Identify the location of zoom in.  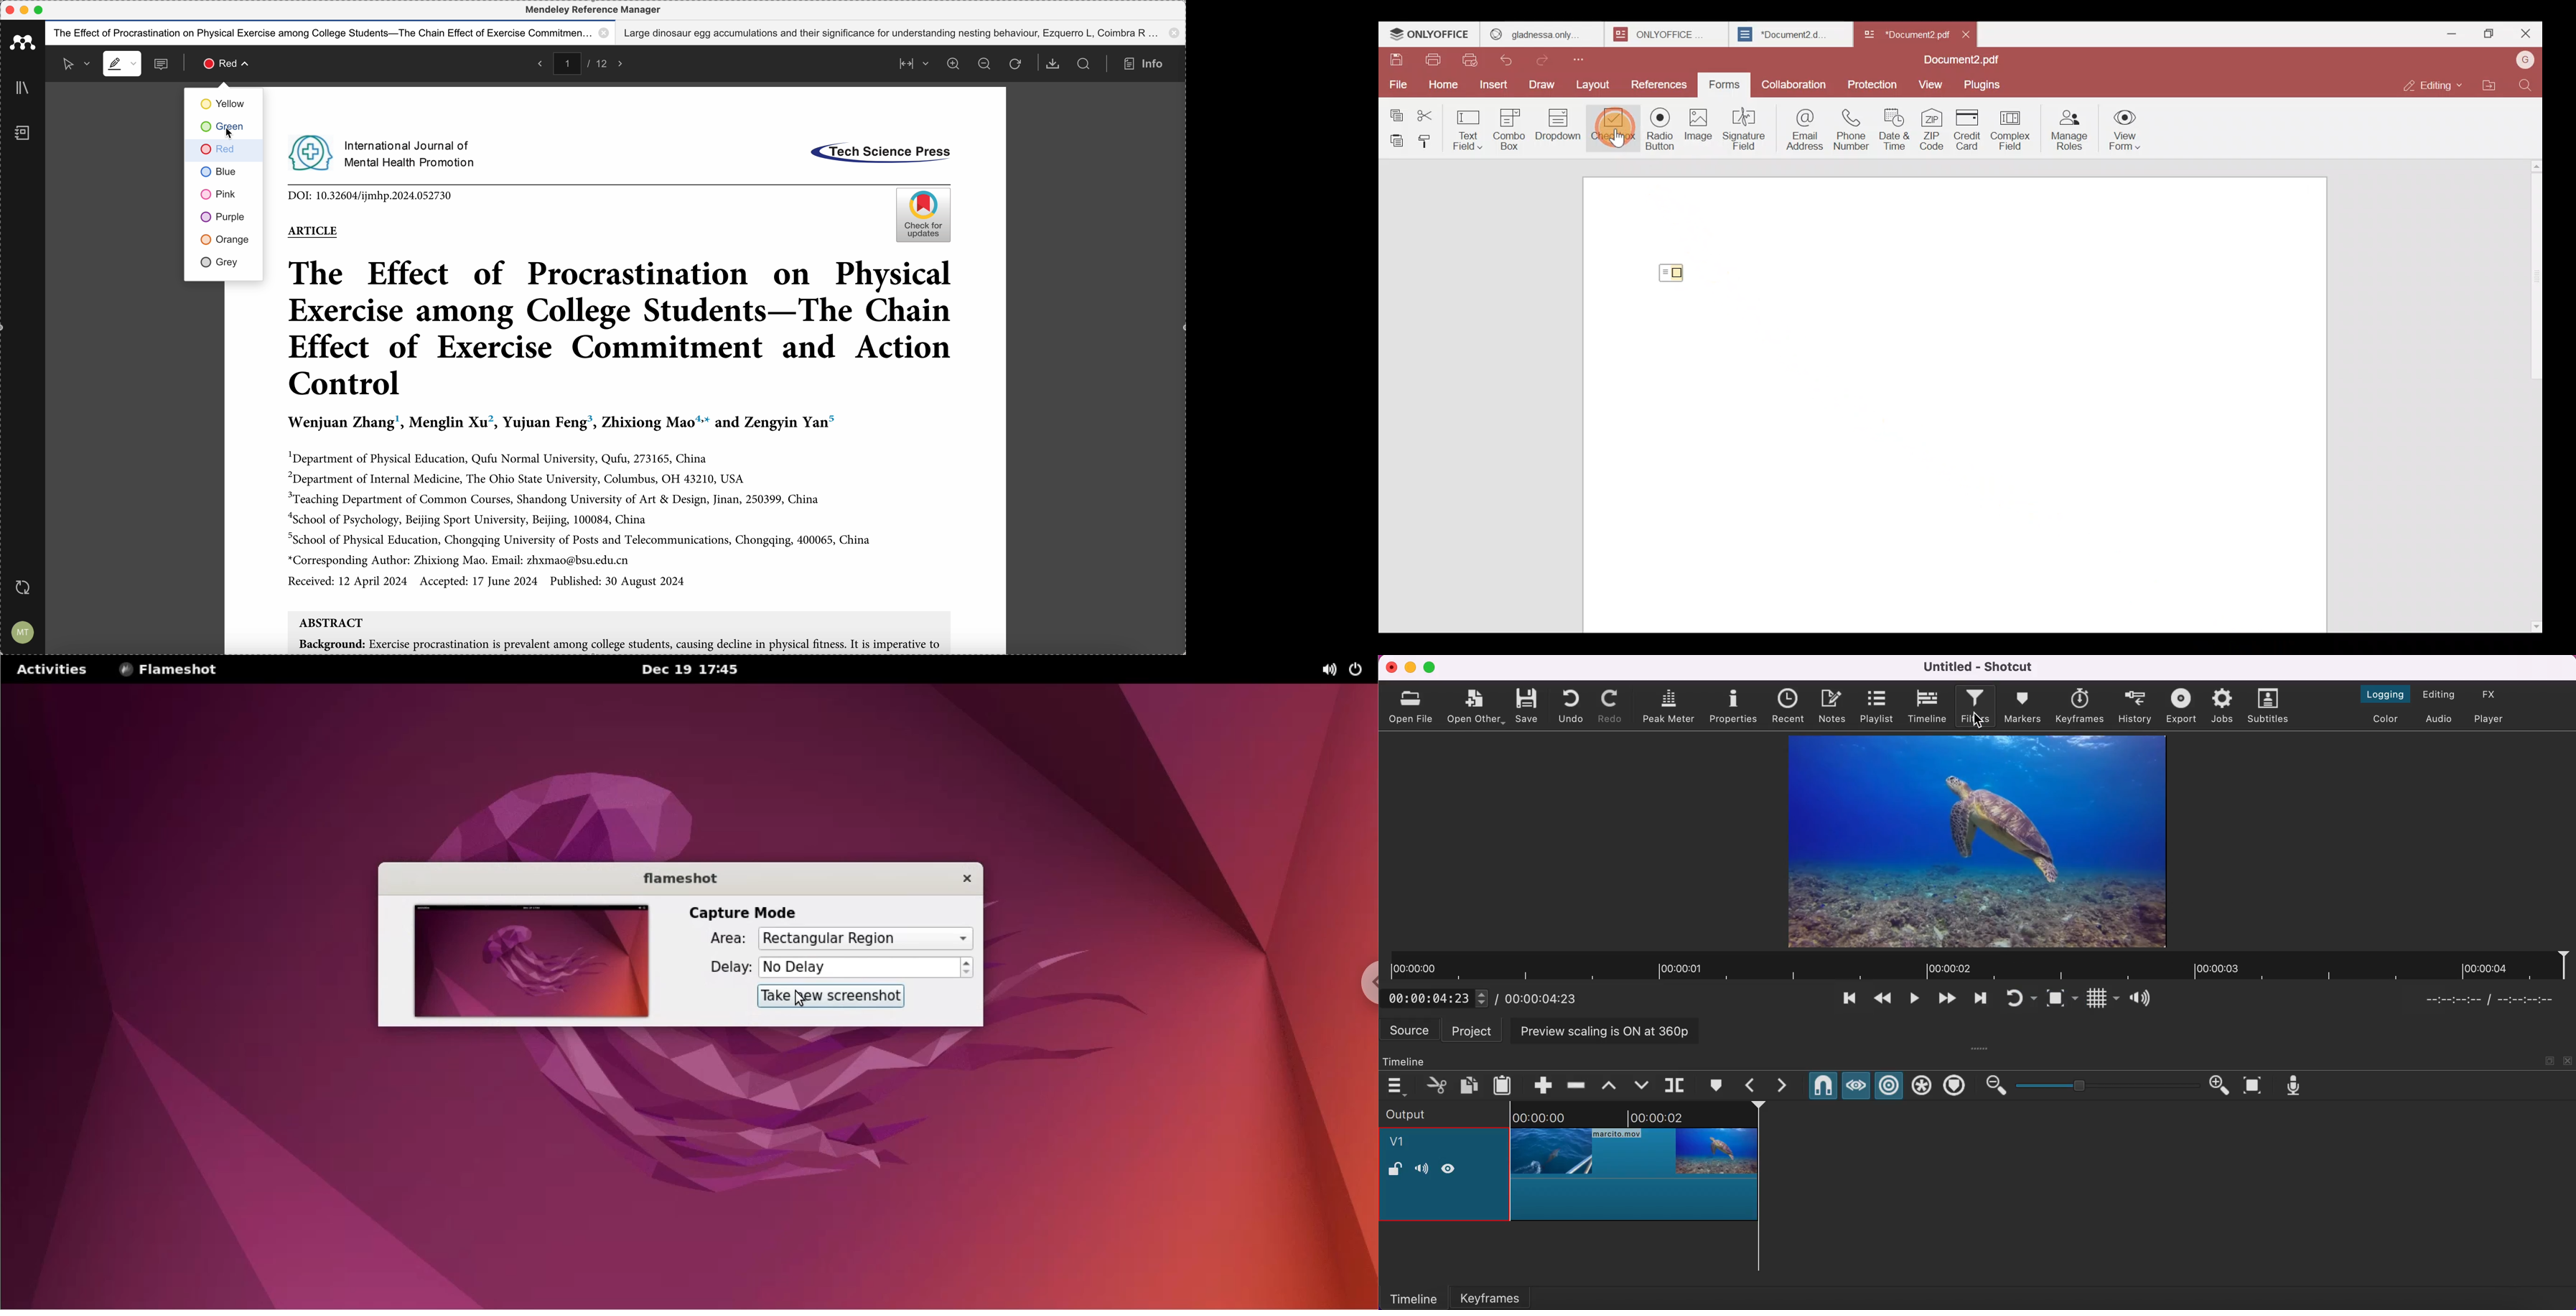
(2219, 1085).